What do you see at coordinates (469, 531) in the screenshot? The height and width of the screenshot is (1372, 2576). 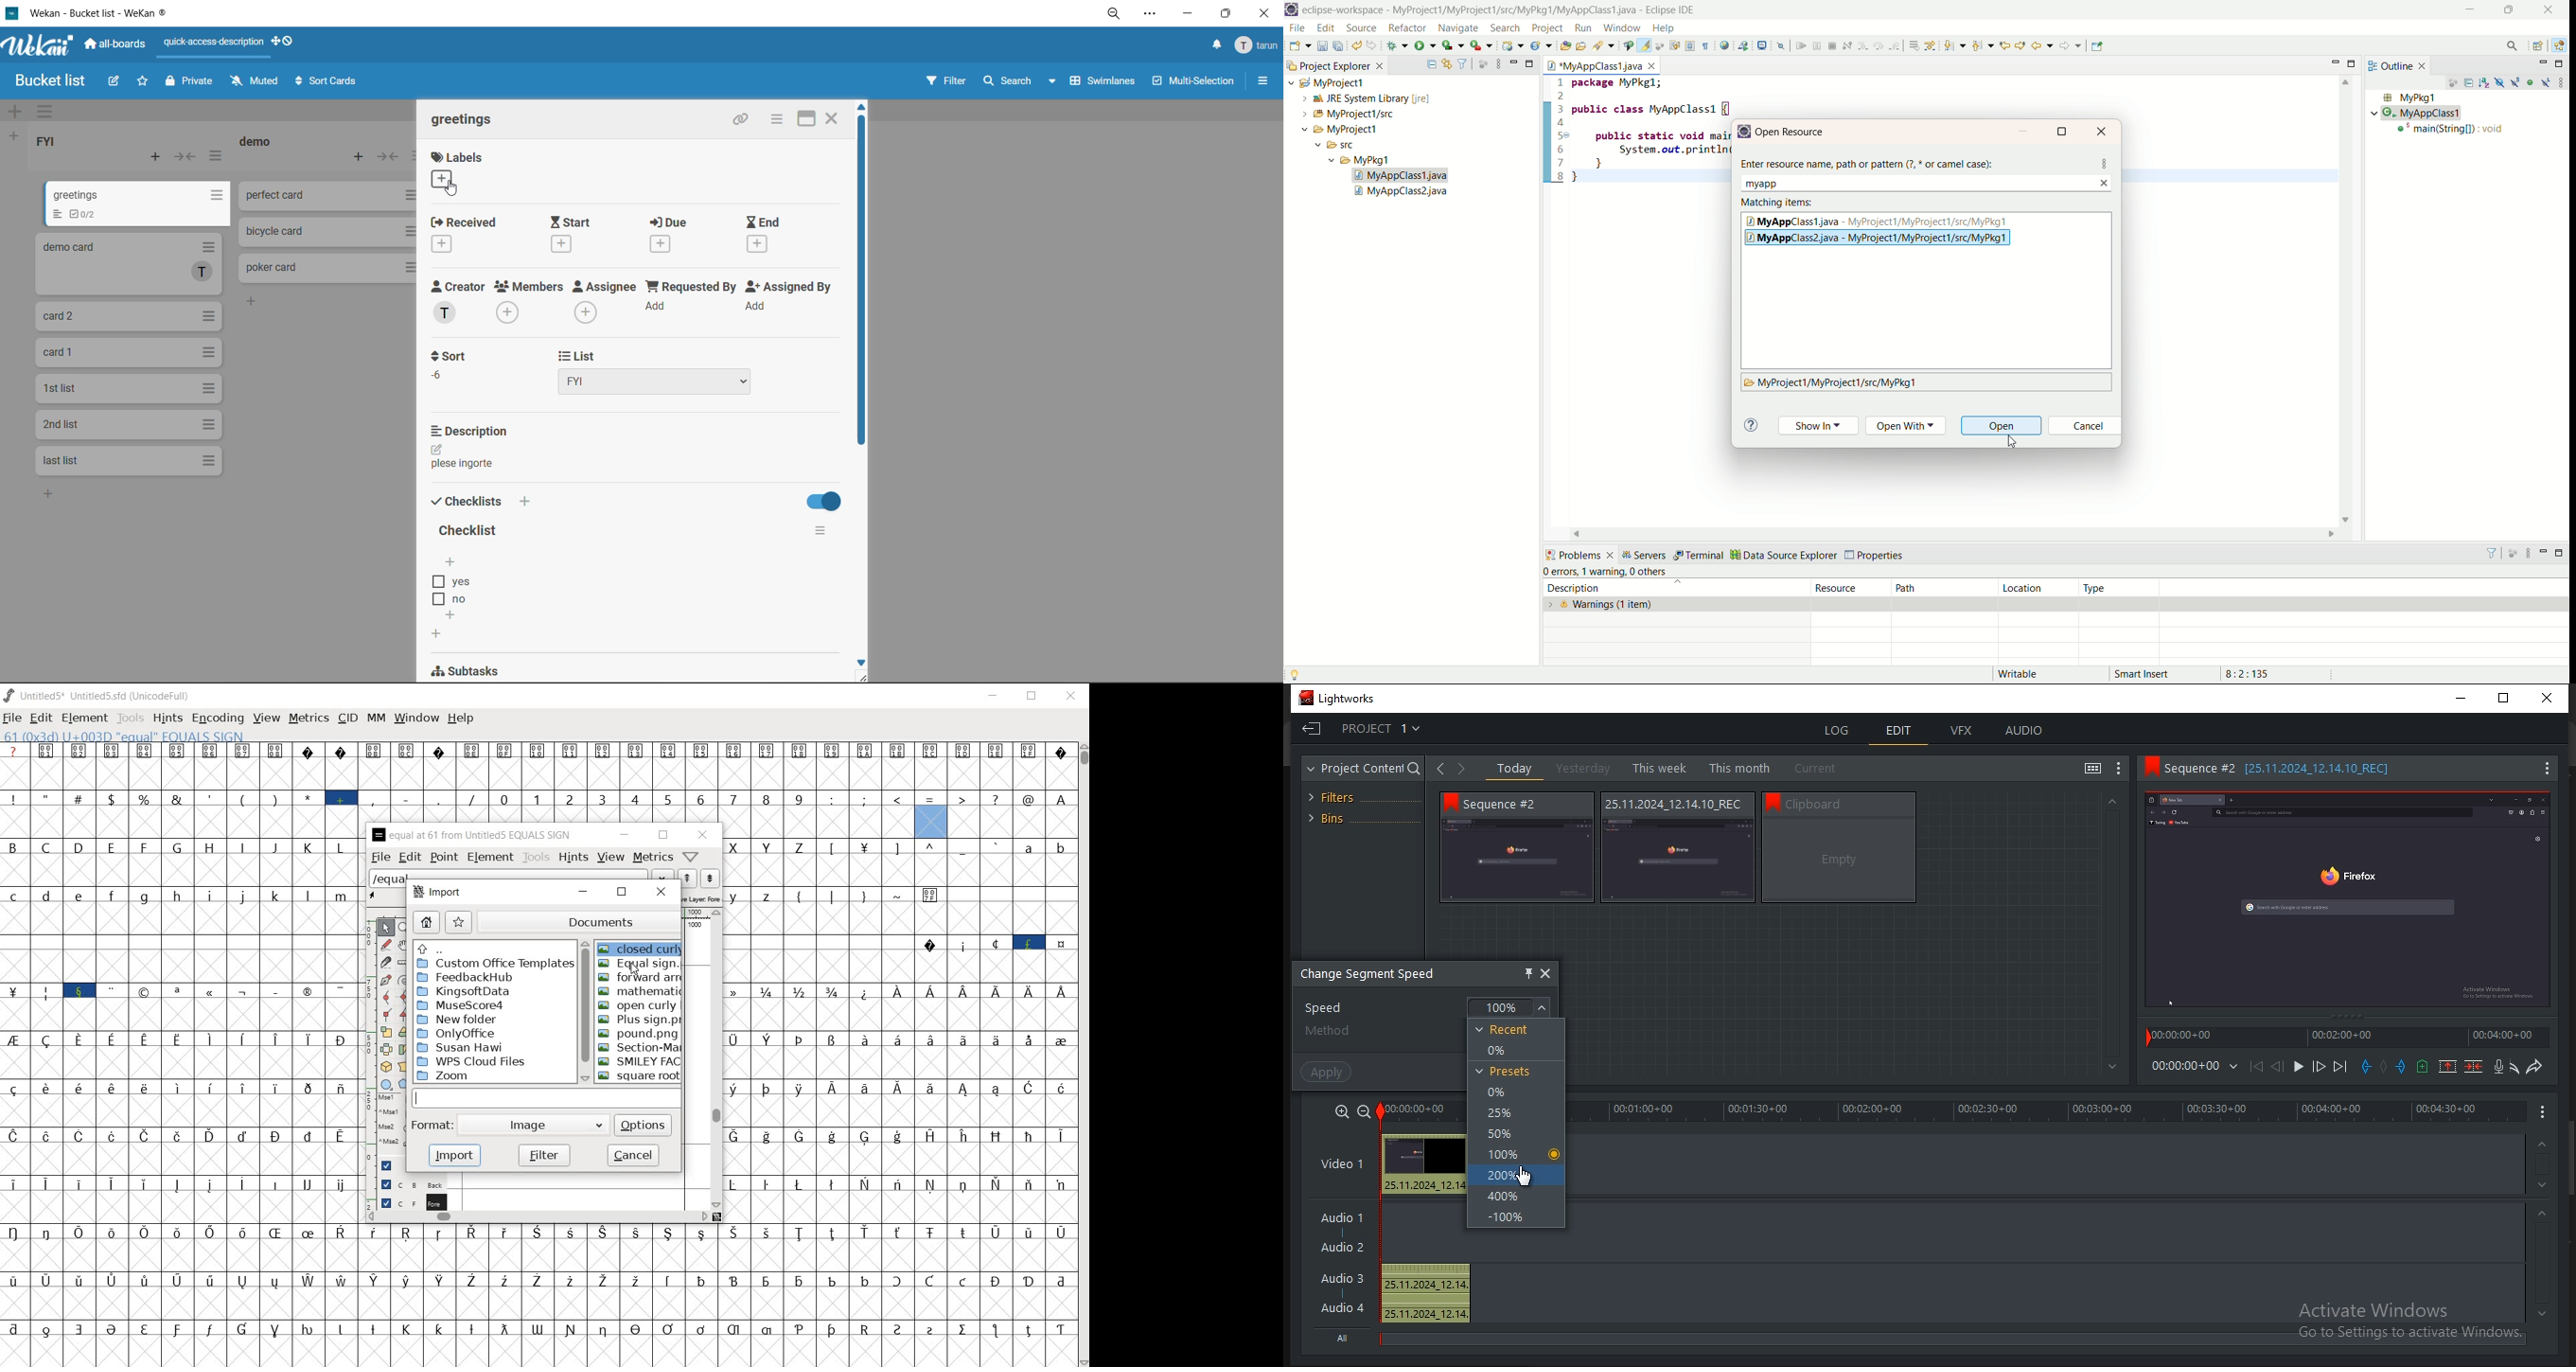 I see `title` at bounding box center [469, 531].